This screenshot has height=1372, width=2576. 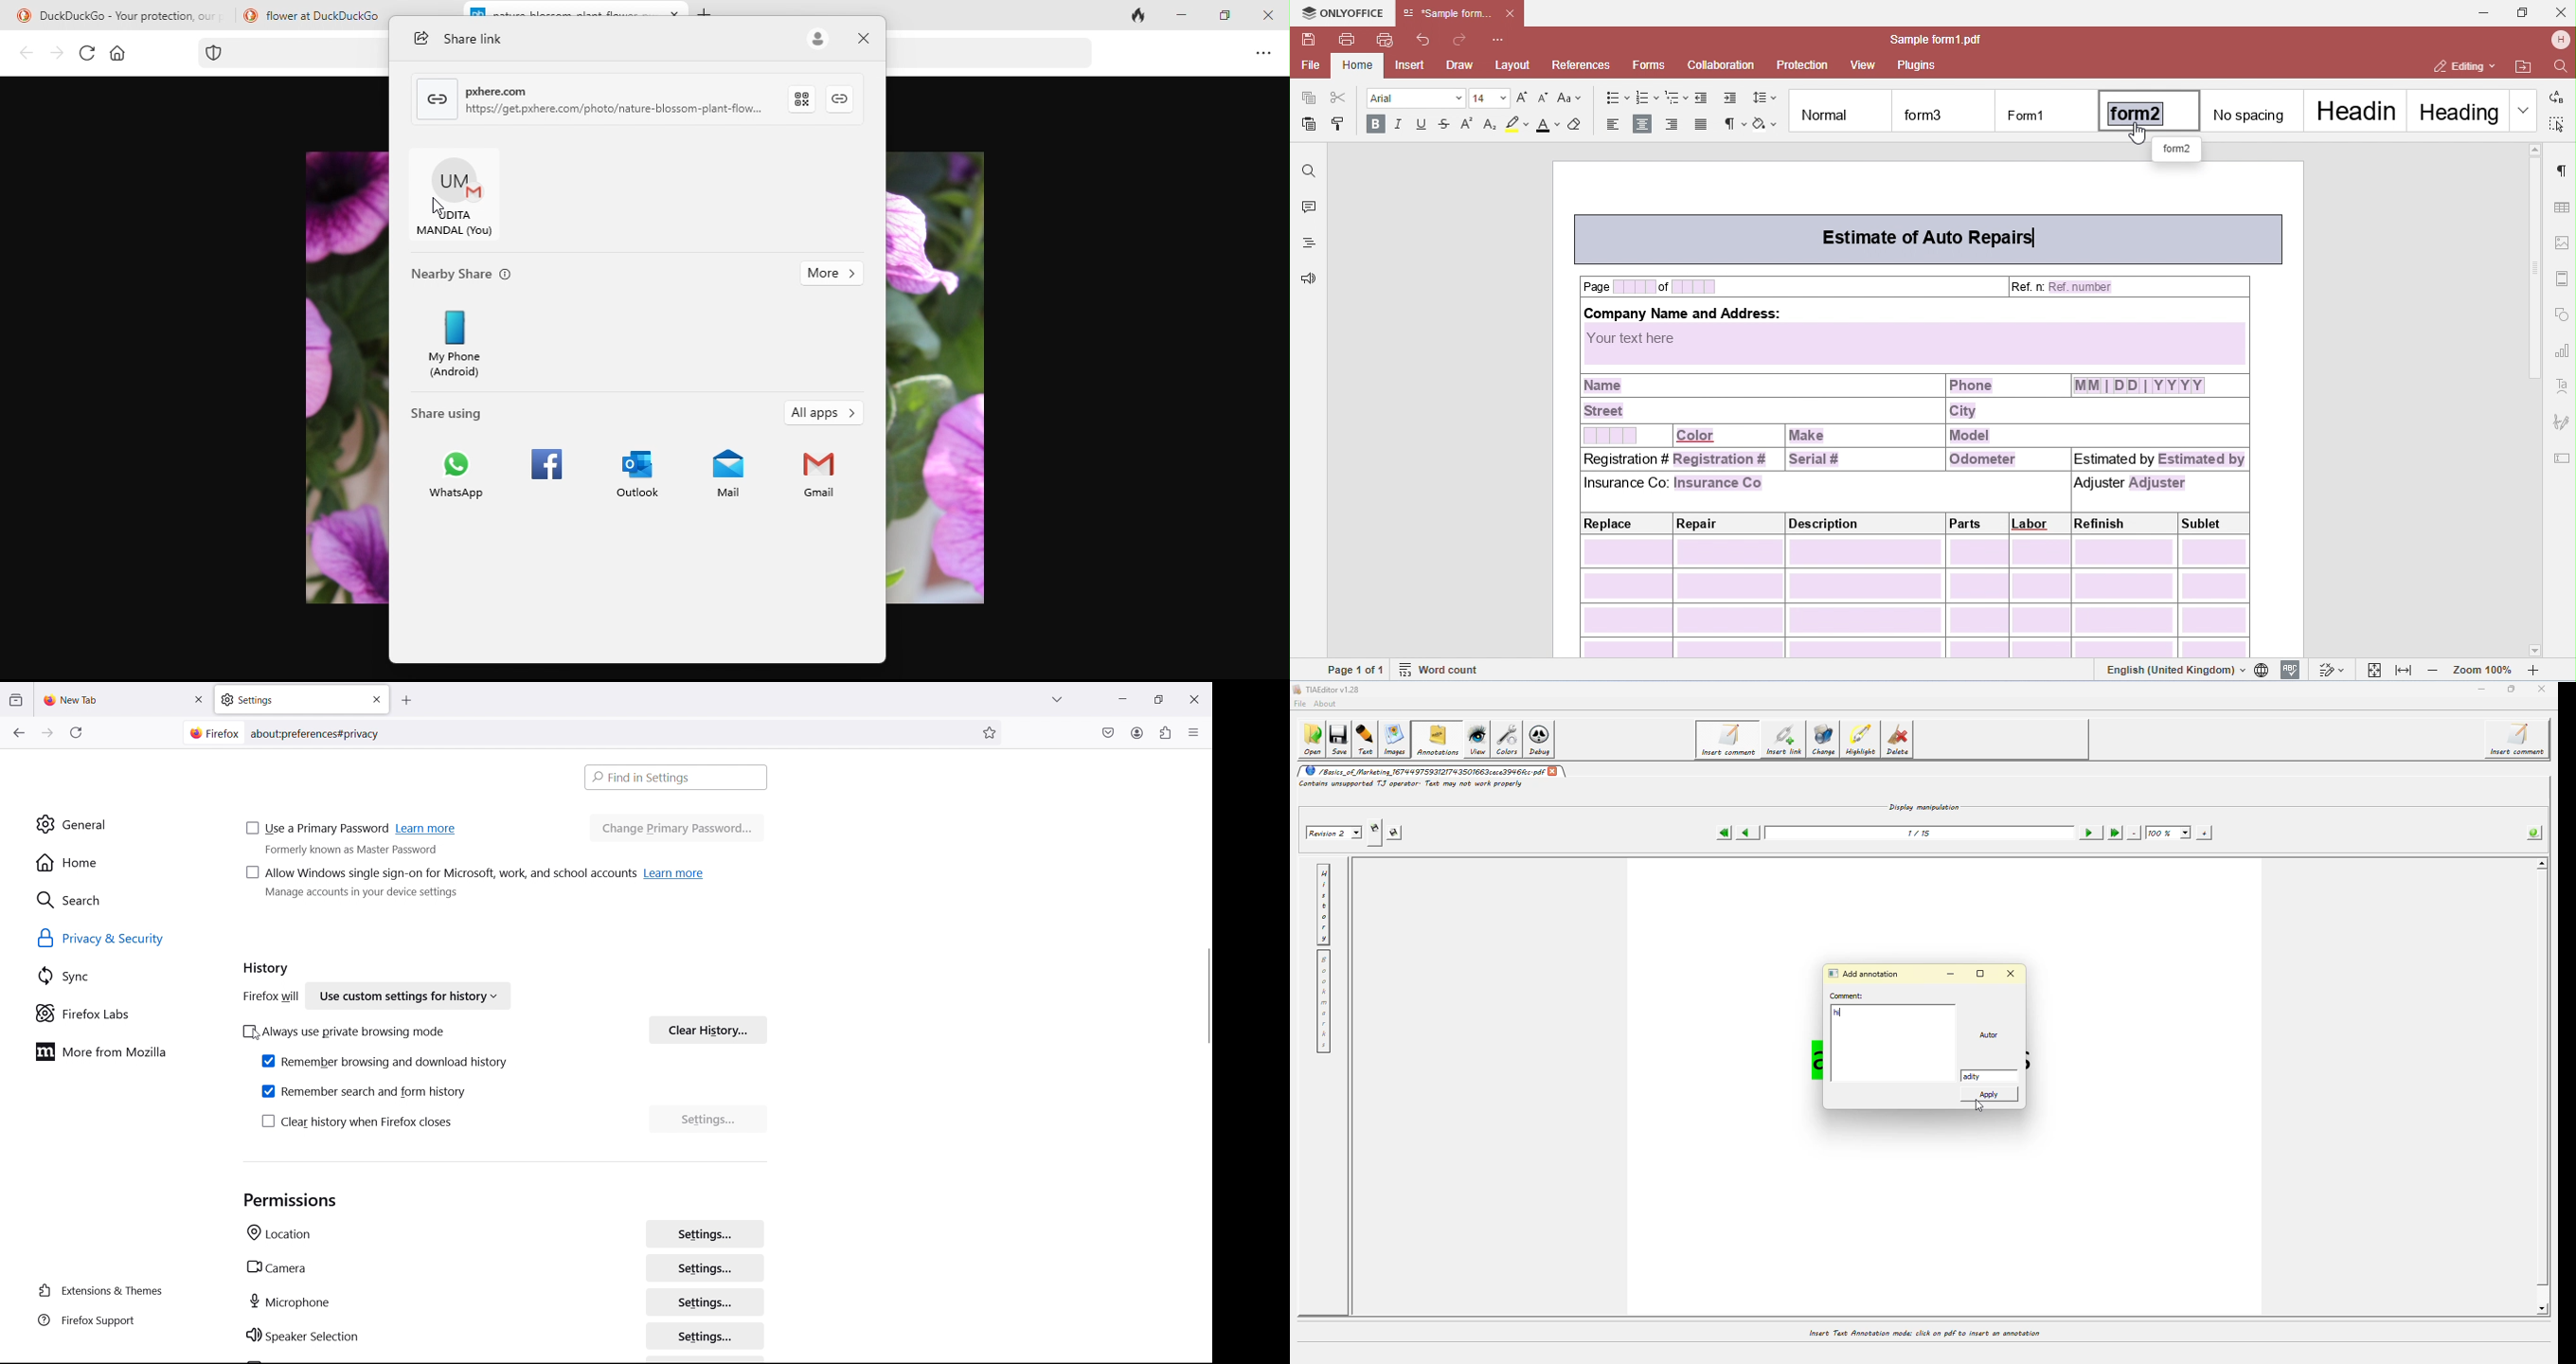 I want to click on more, so click(x=832, y=275).